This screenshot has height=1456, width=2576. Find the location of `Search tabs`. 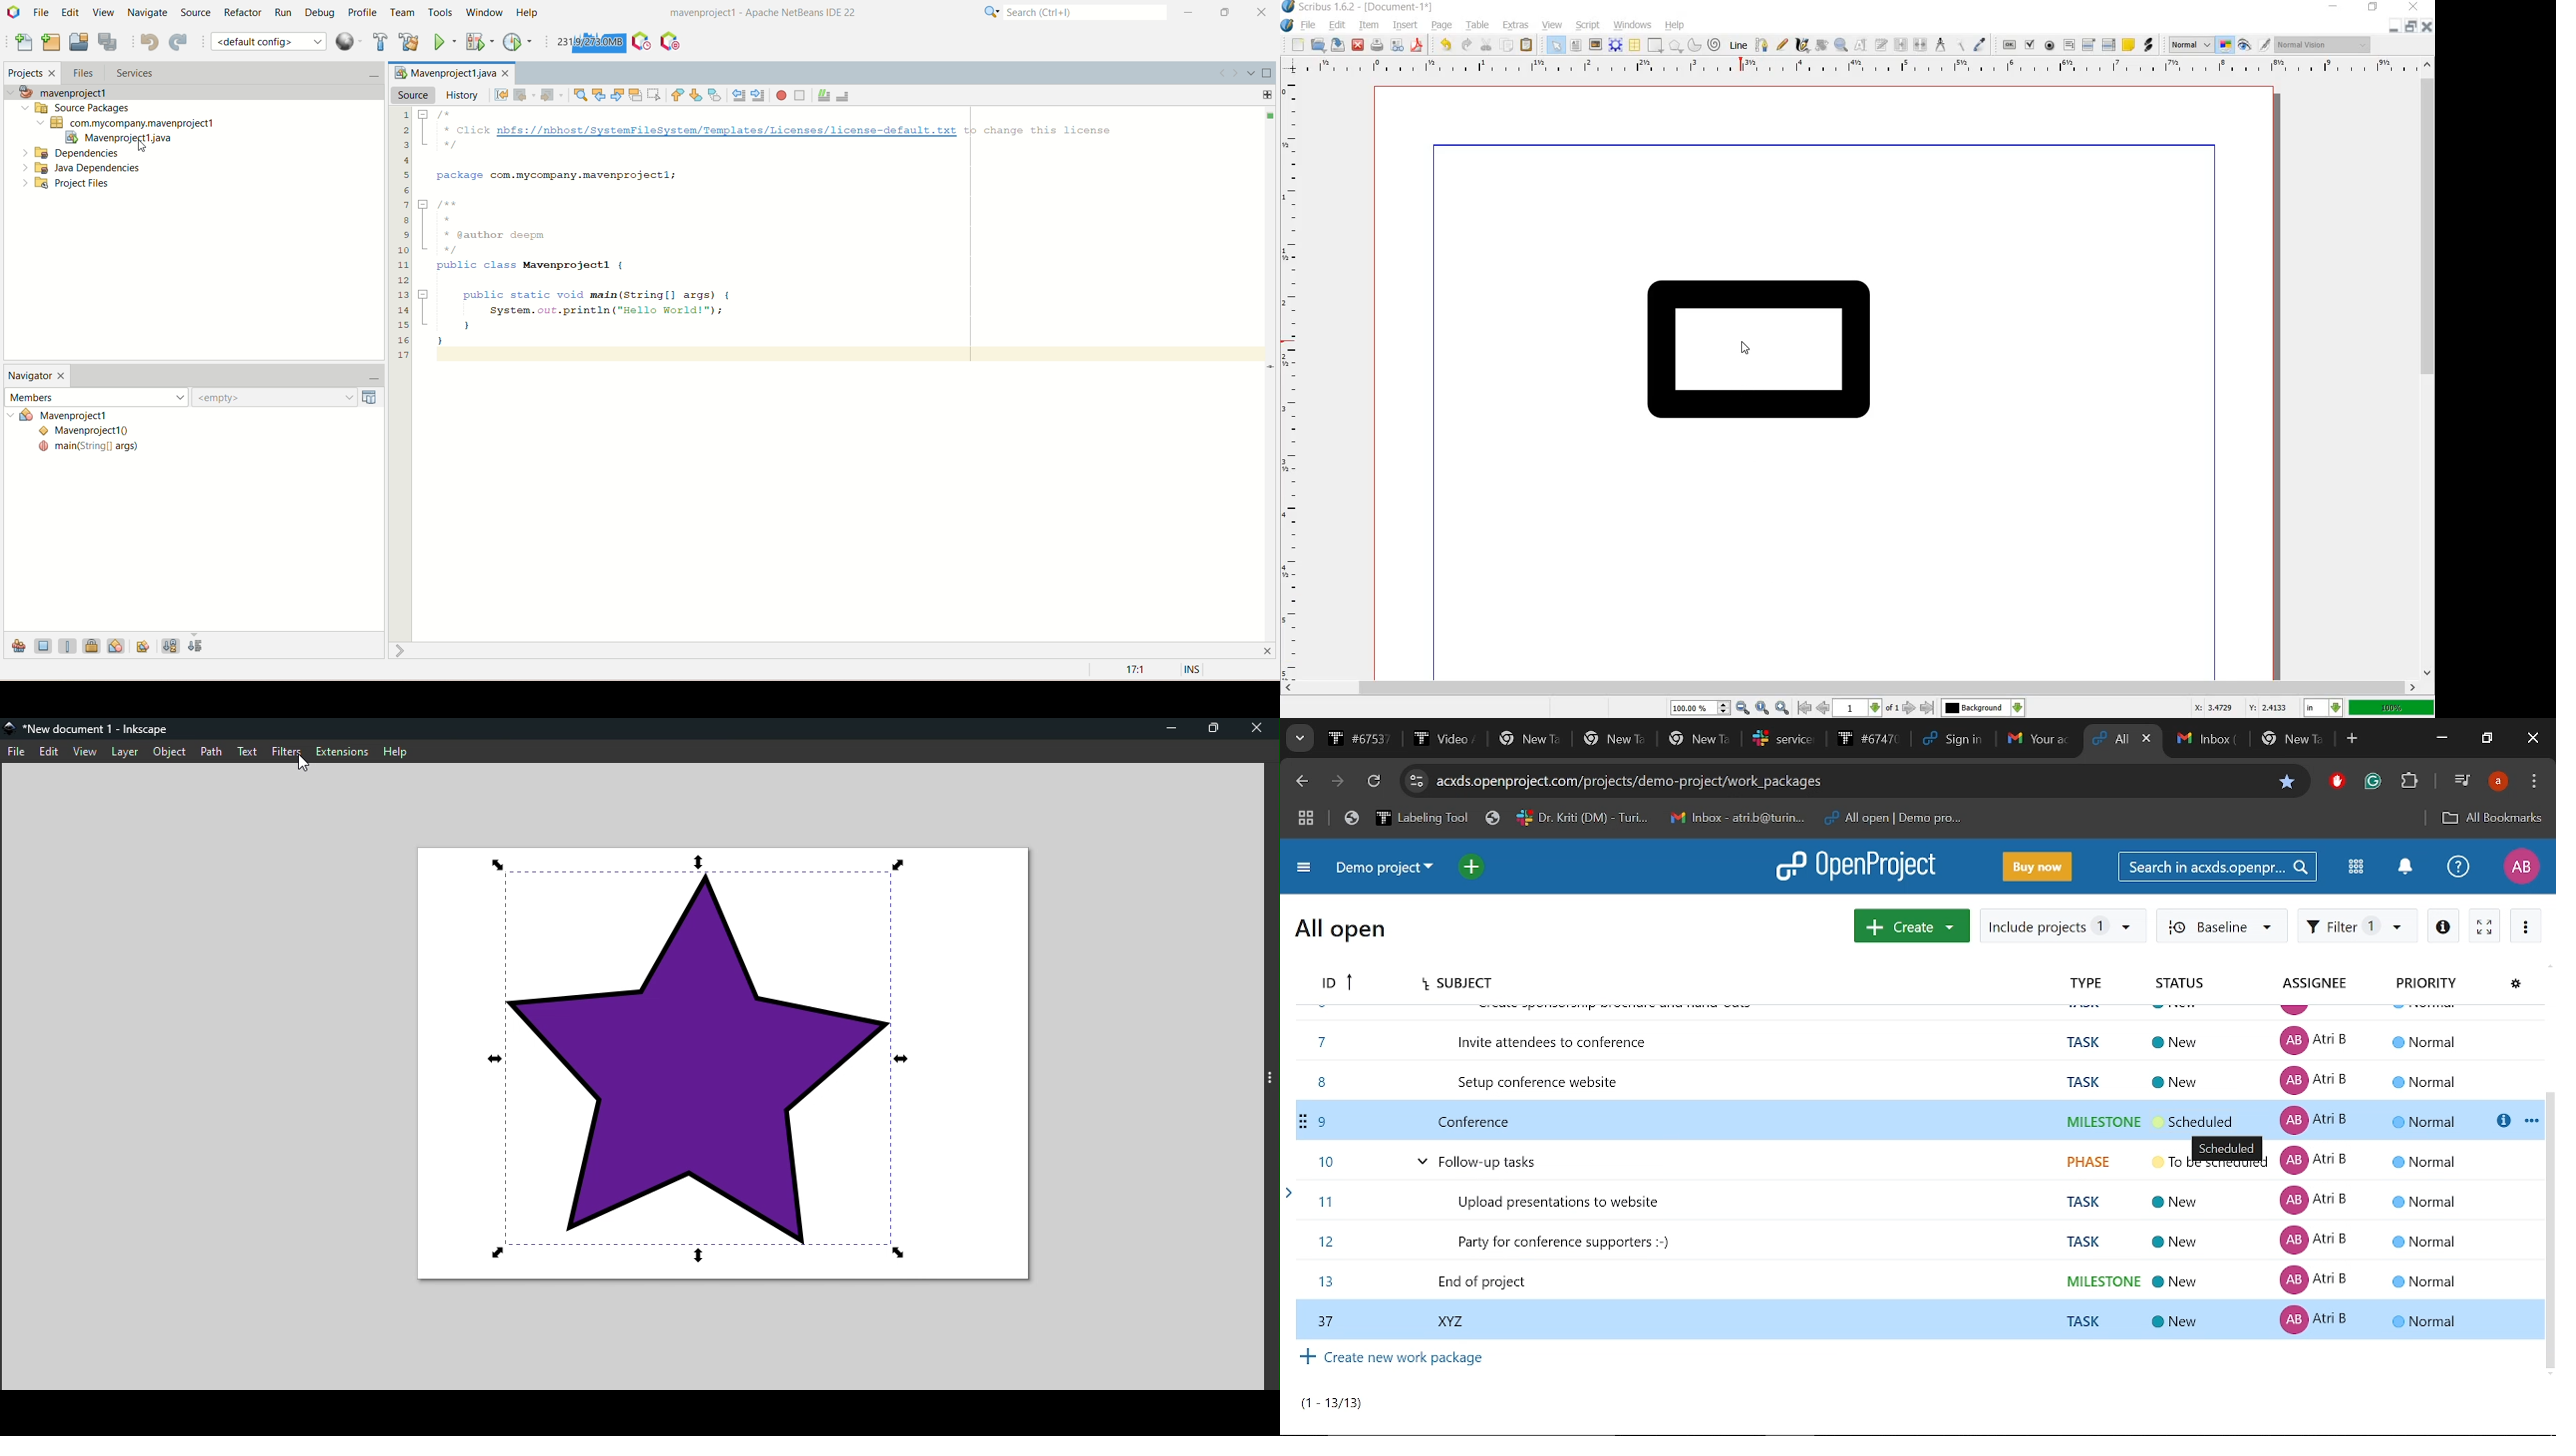

Search tabs is located at coordinates (1298, 738).